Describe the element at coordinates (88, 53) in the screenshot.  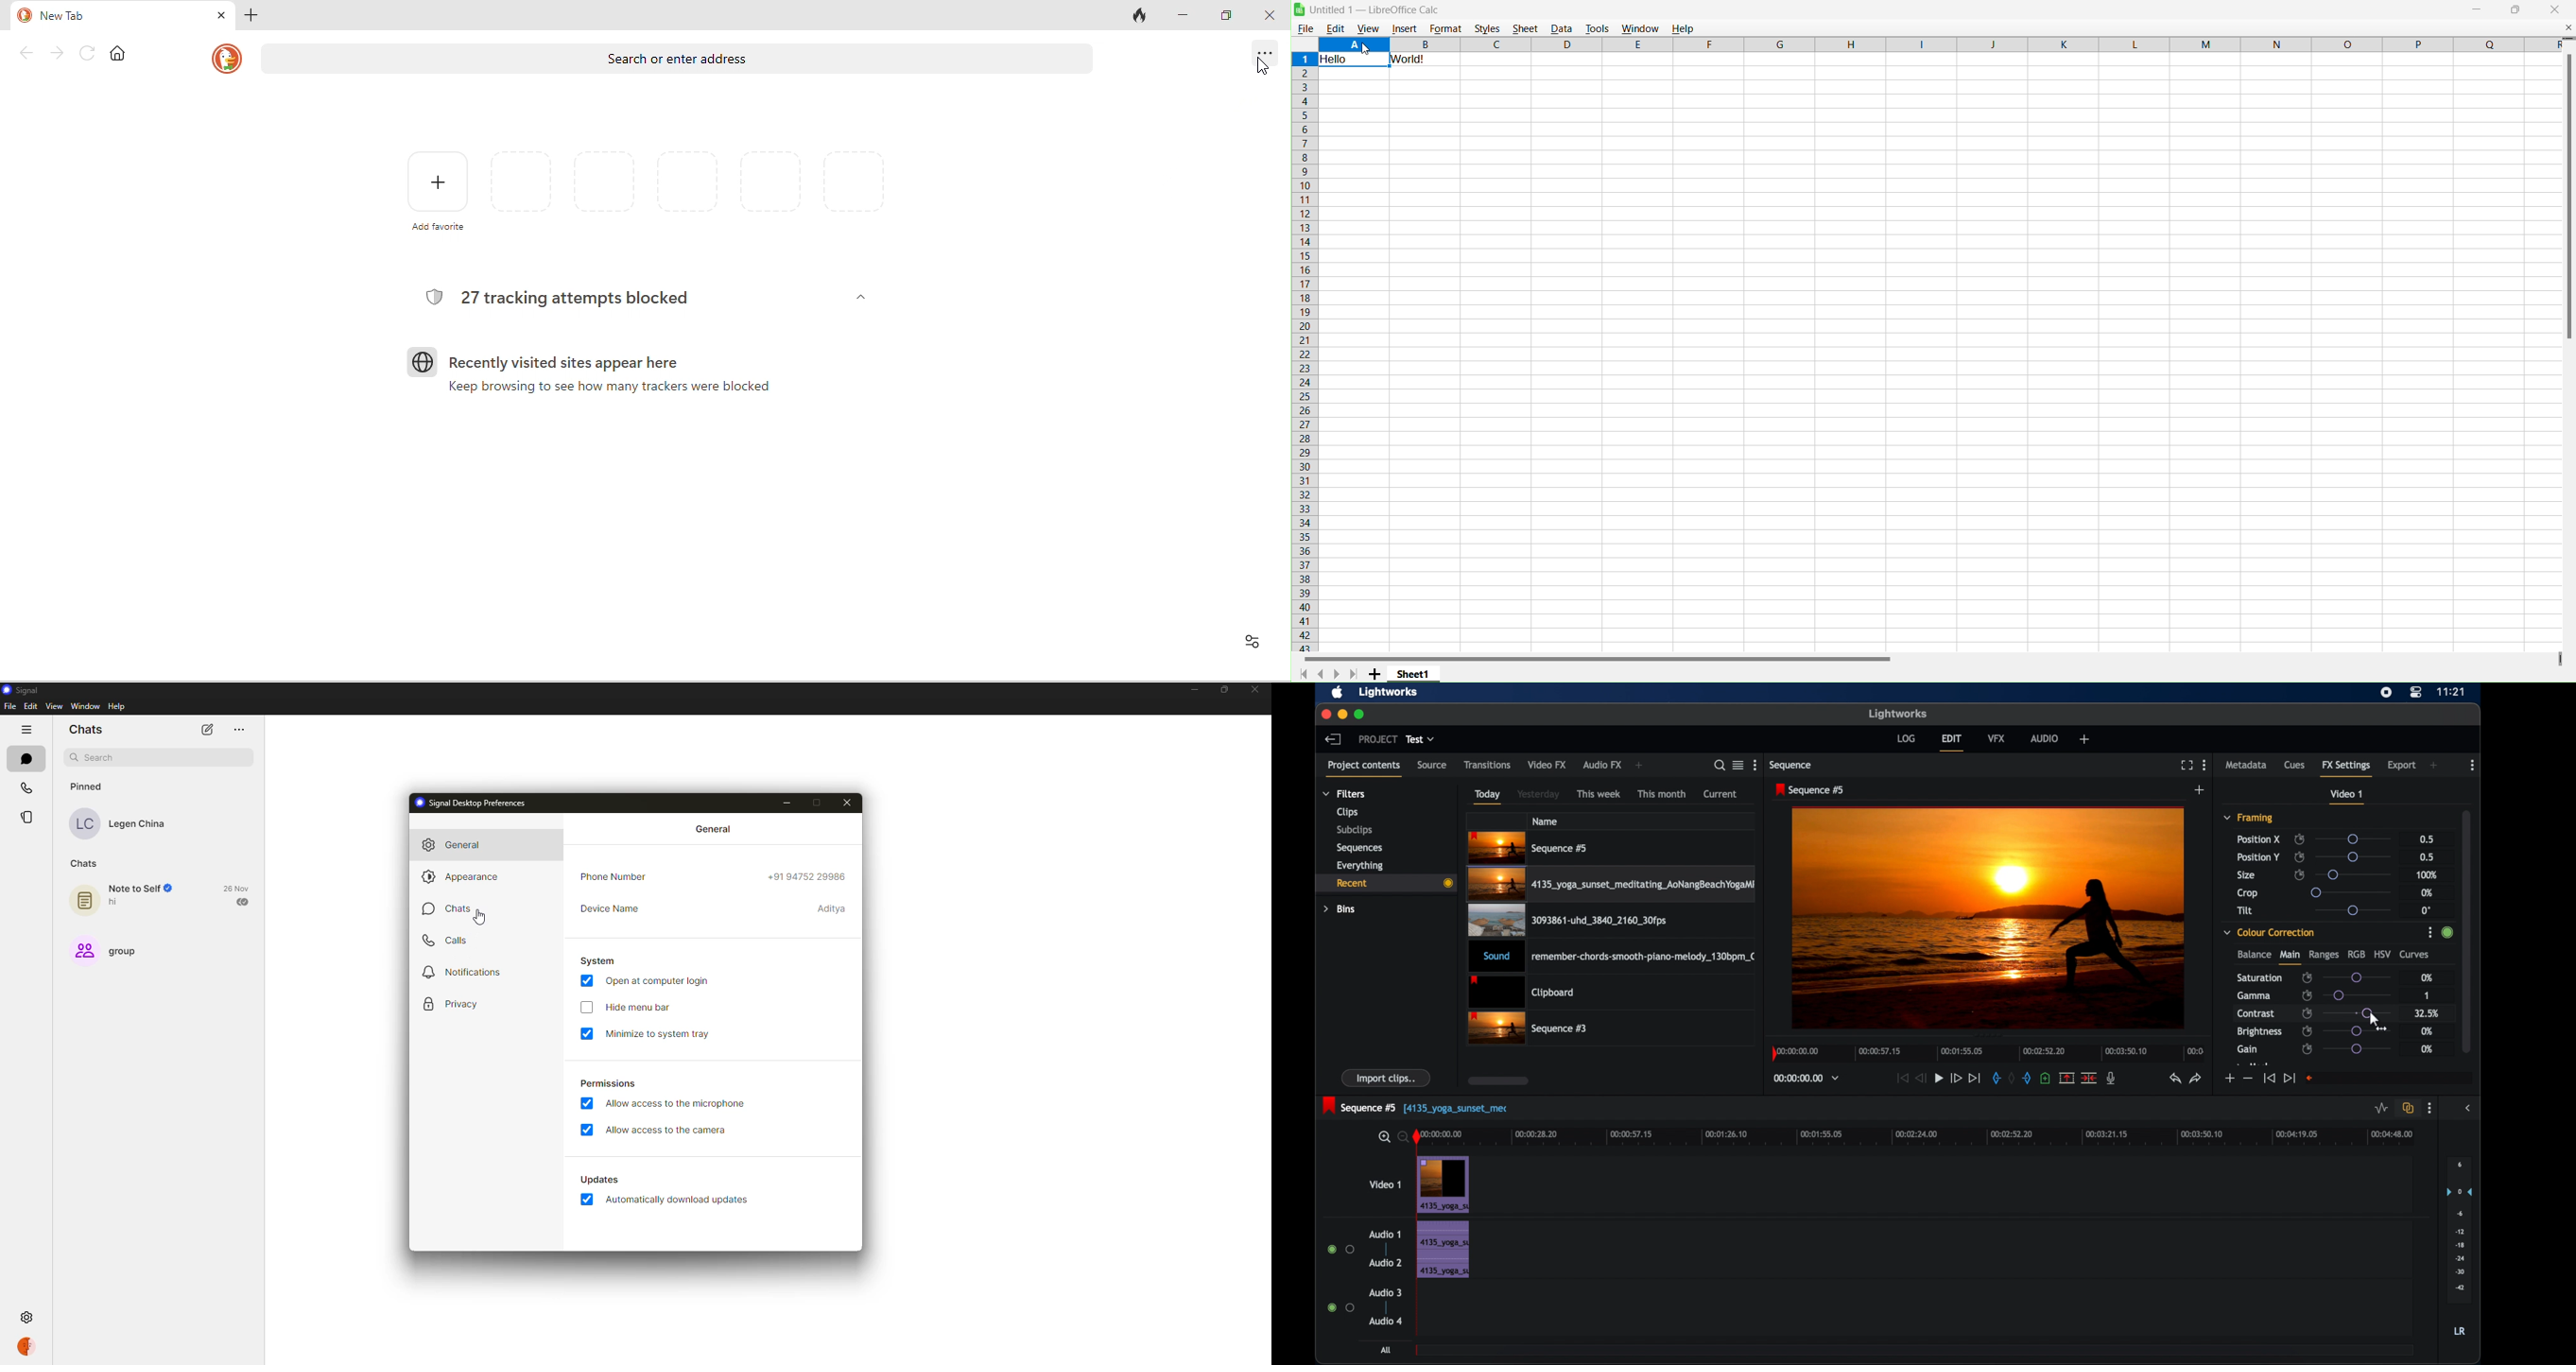
I see `reload page` at that location.